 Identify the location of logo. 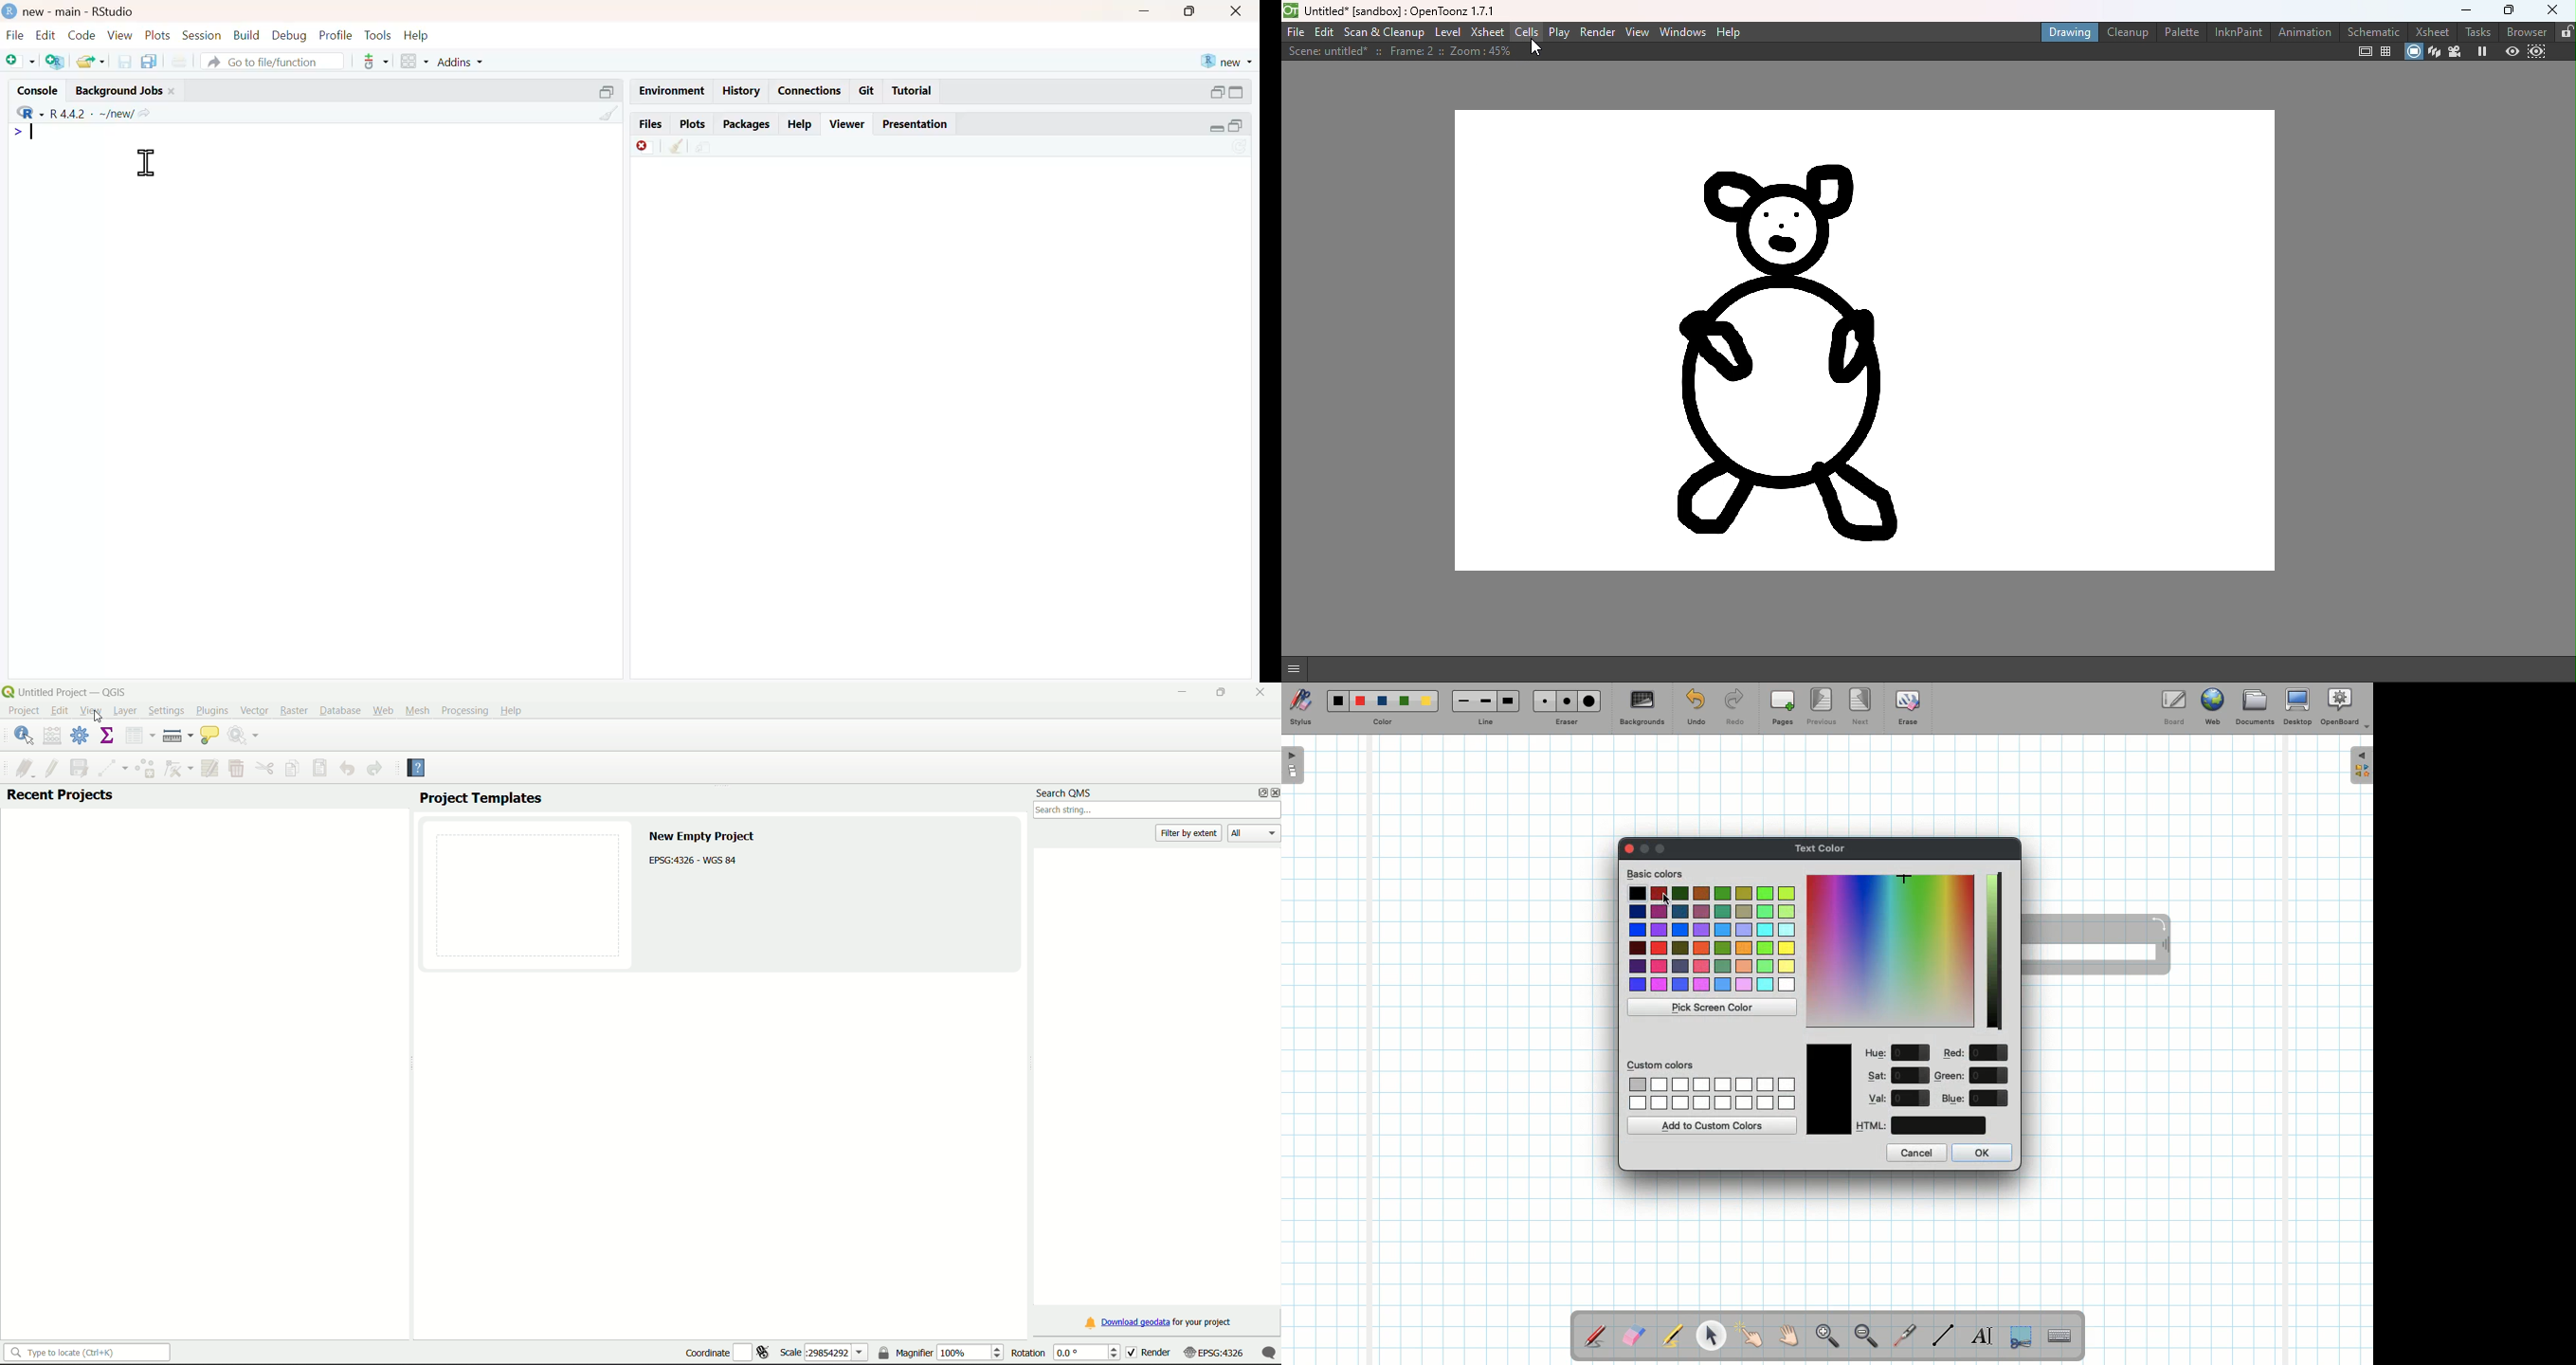
(10, 11).